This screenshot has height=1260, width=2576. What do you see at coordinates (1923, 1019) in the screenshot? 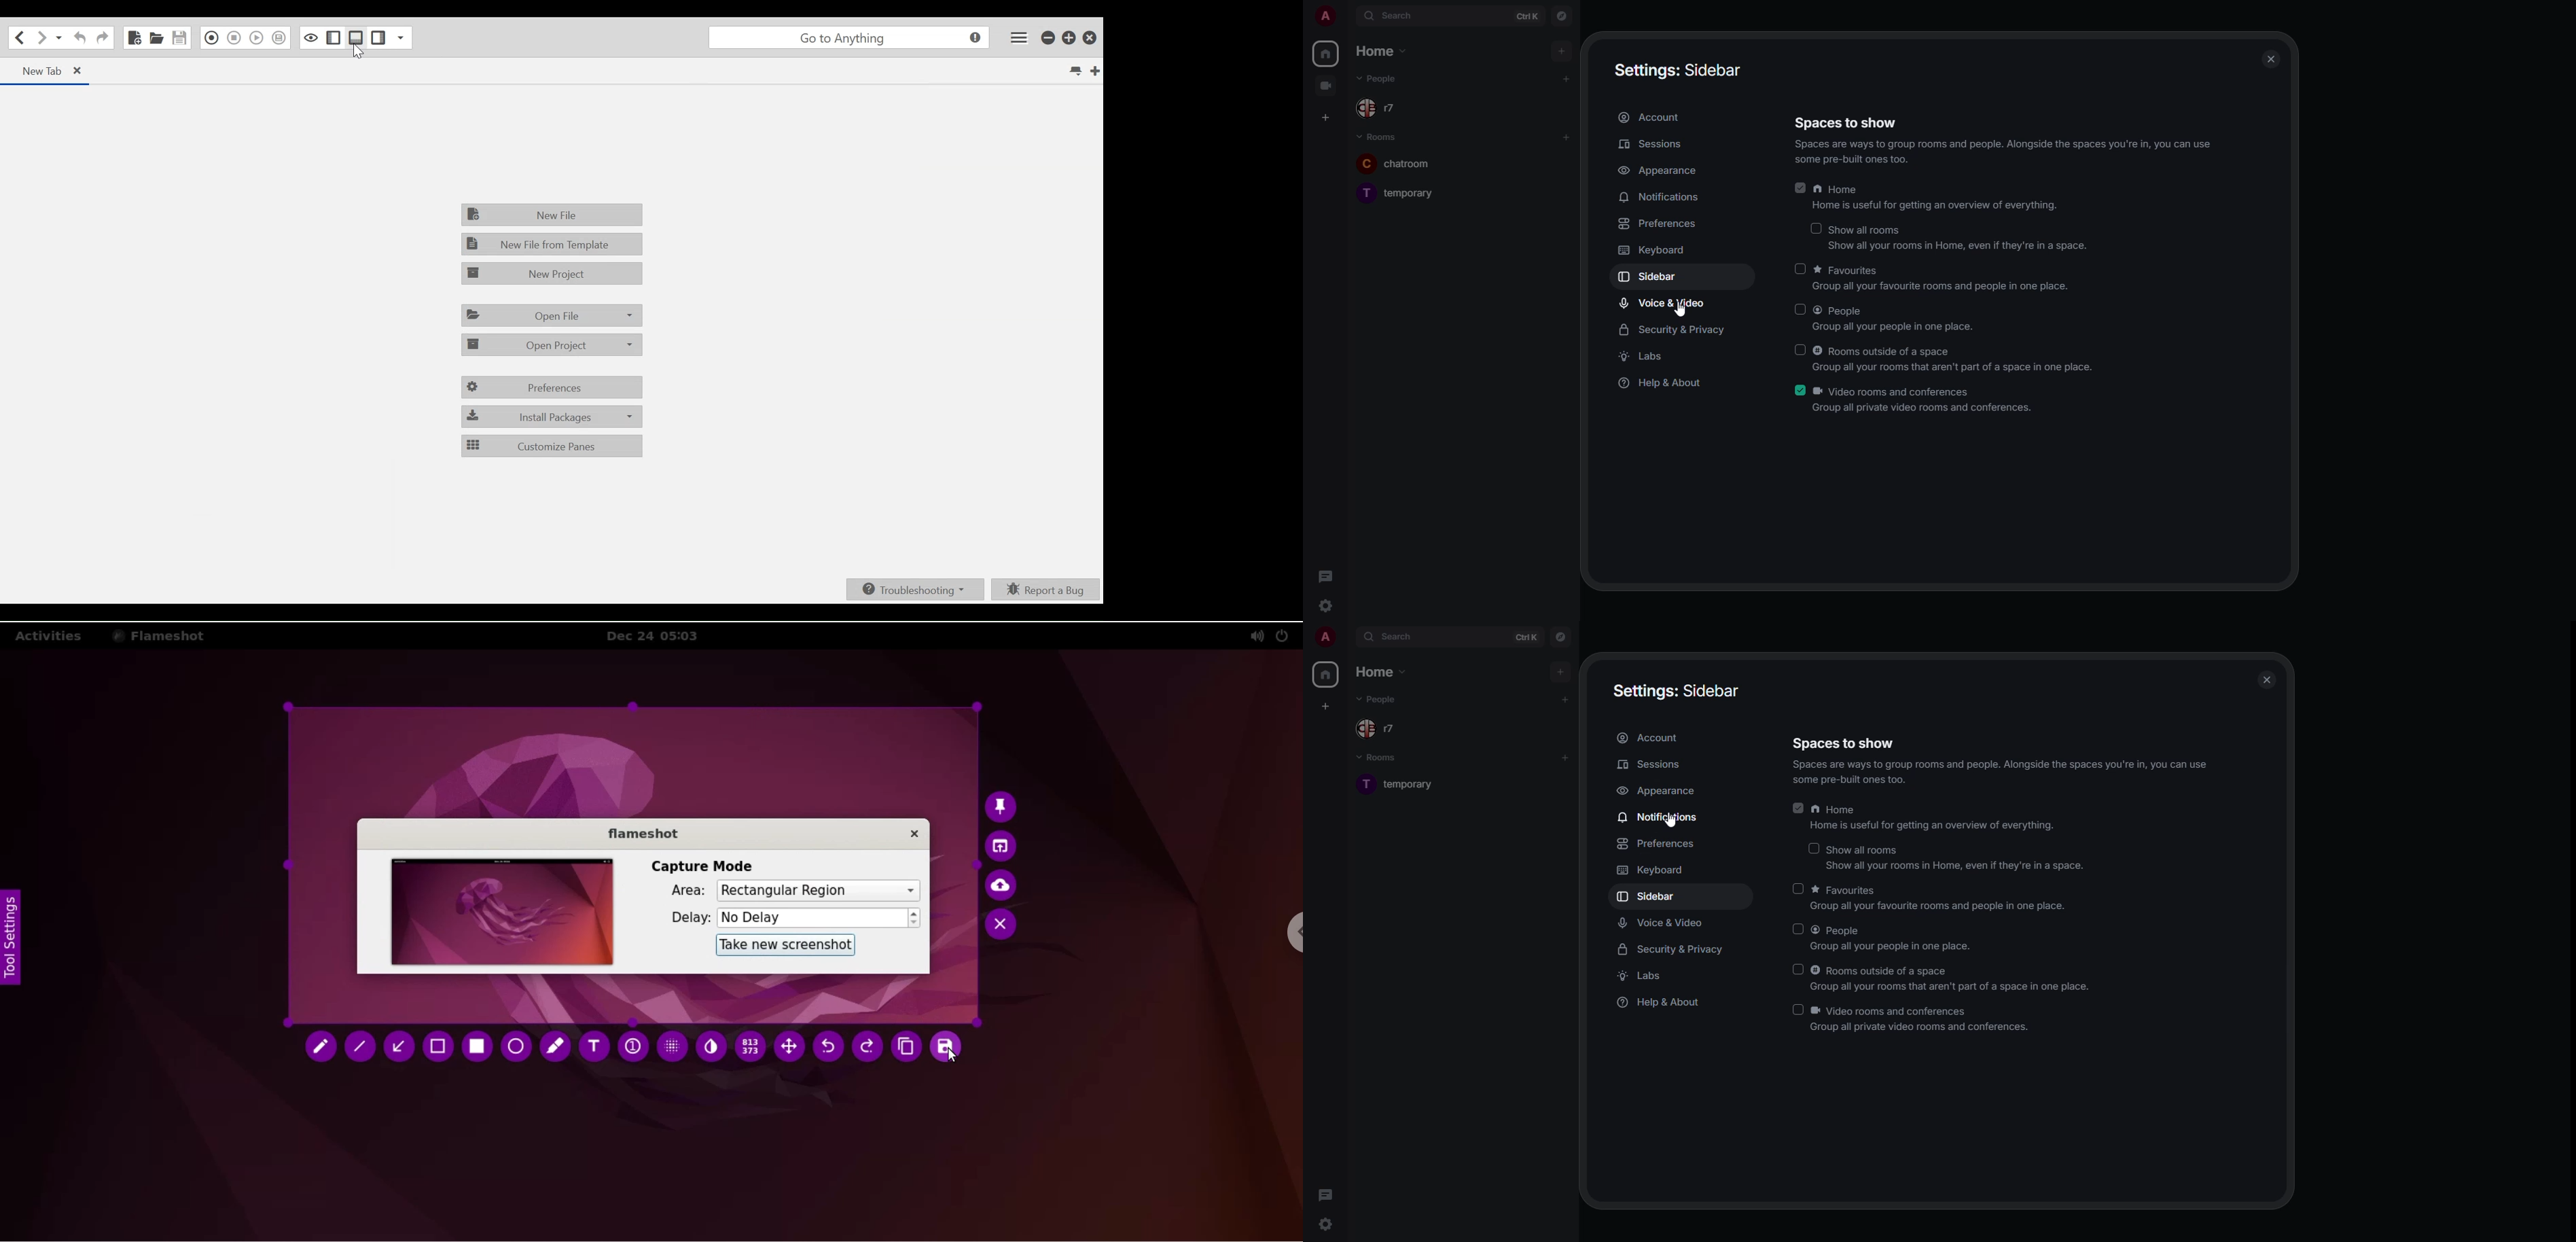
I see `video rooms and conferences` at bounding box center [1923, 1019].